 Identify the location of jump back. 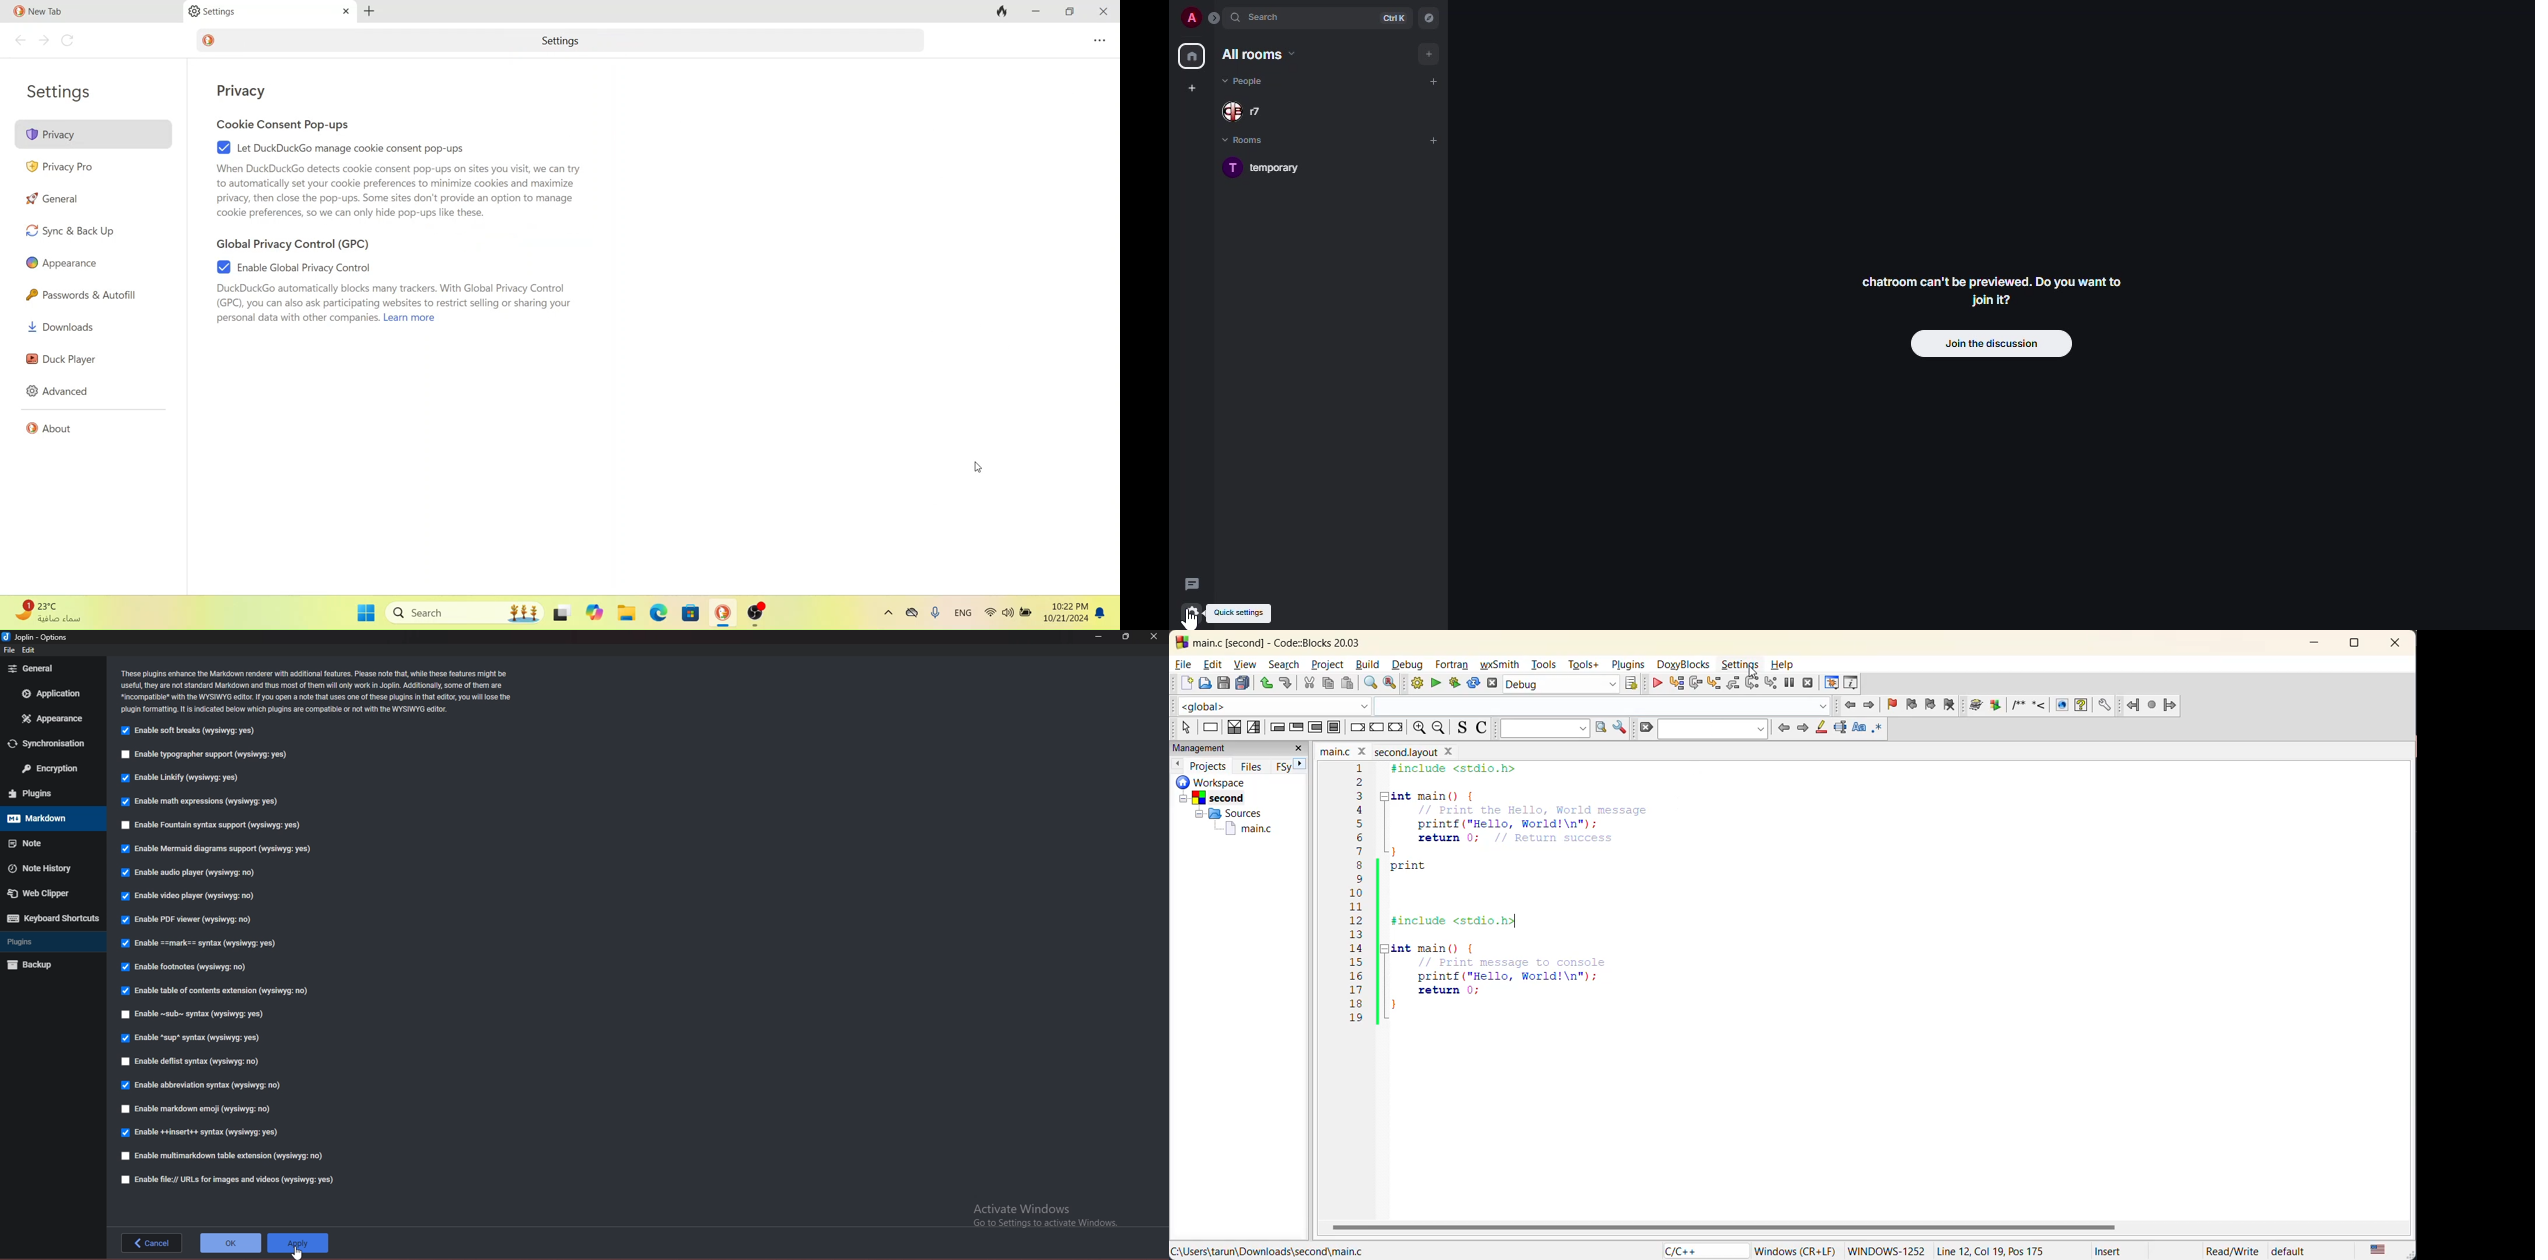
(1850, 706).